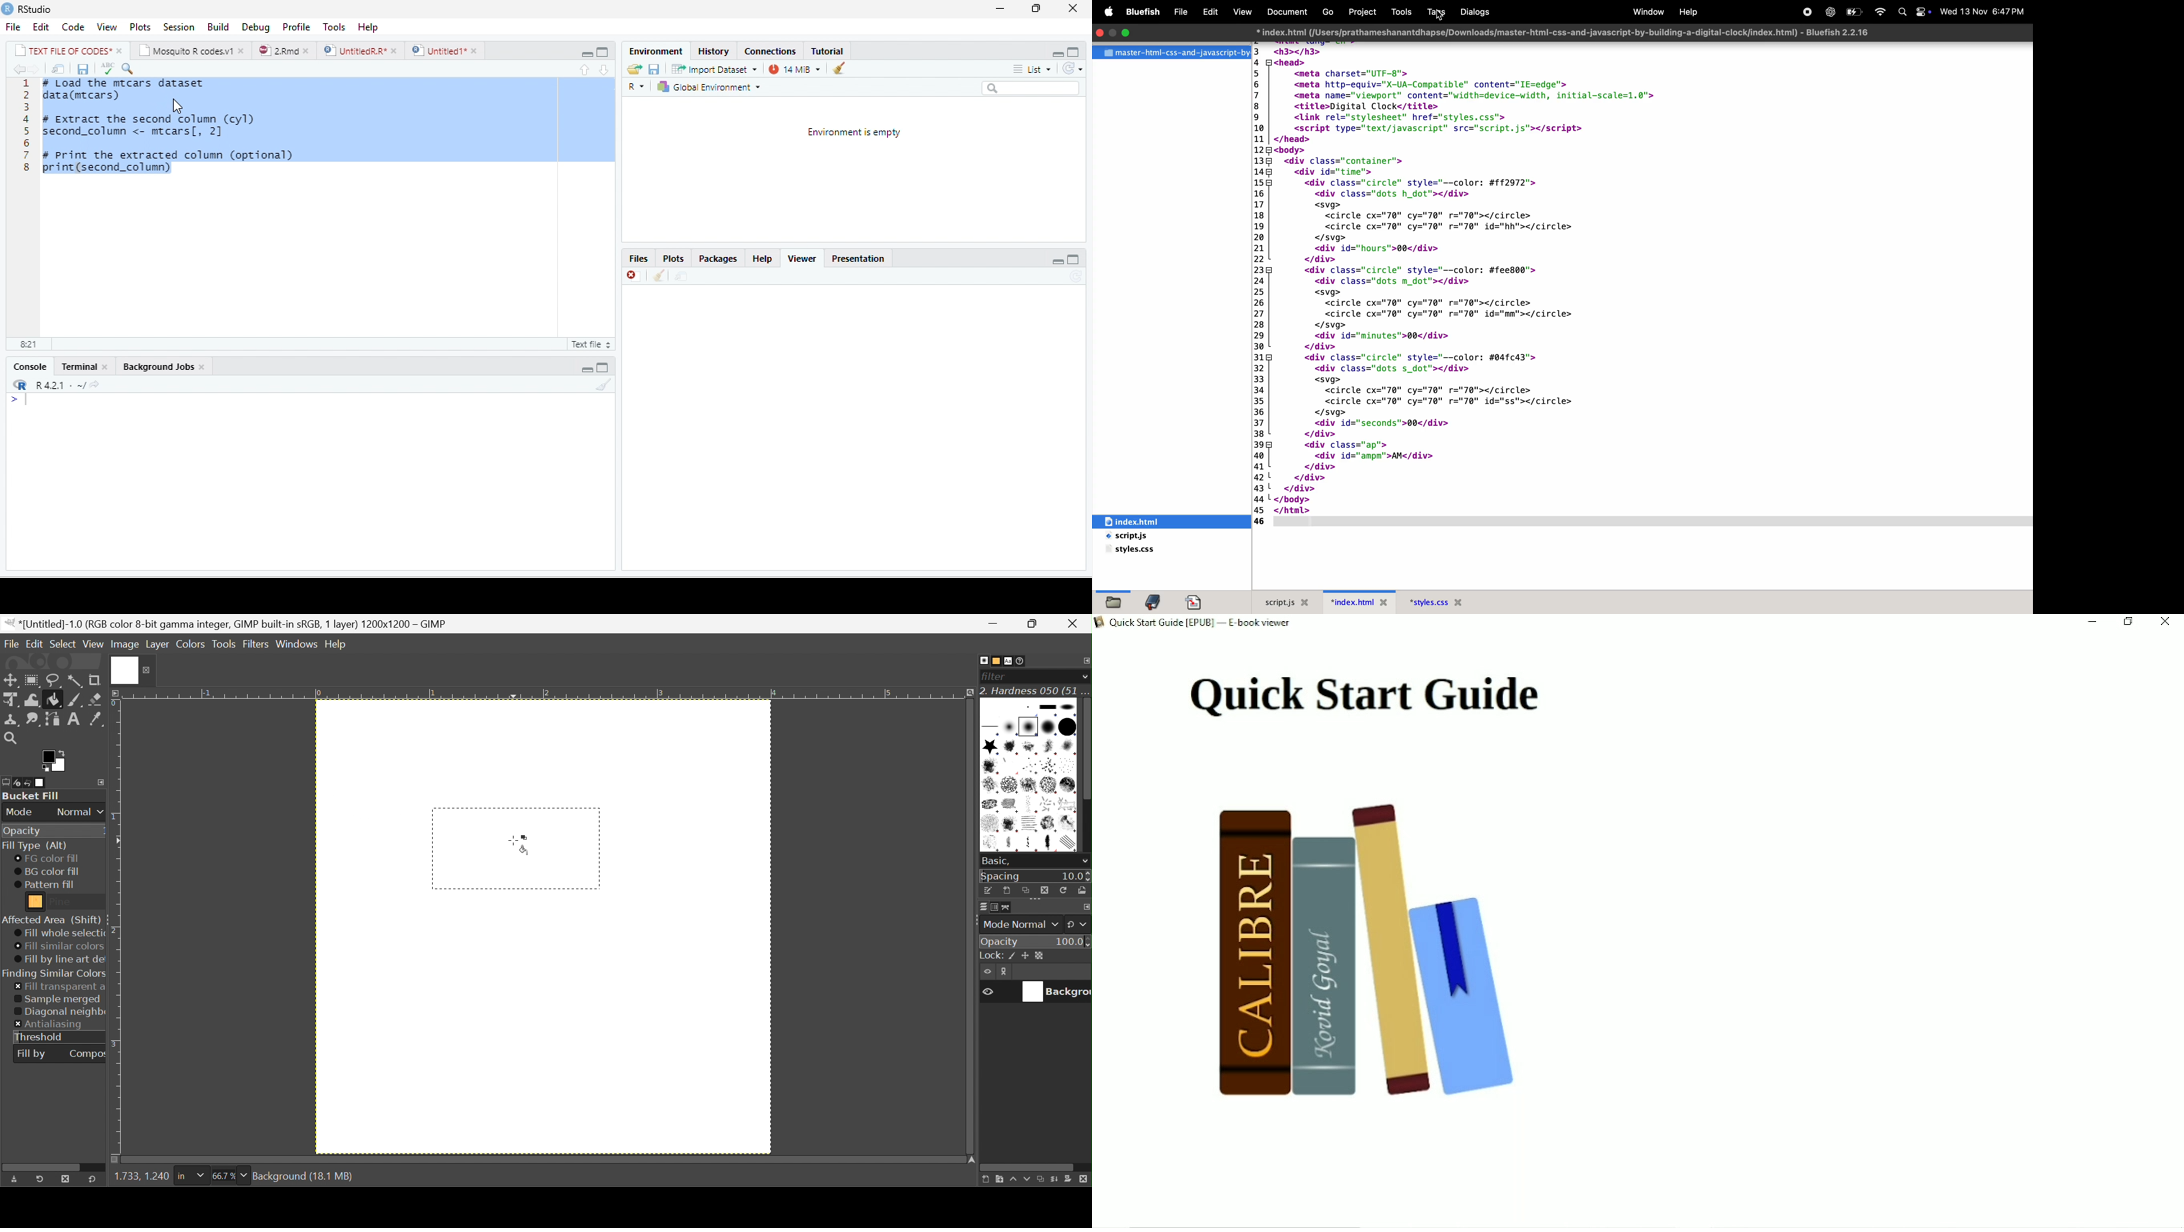 The height and width of the screenshot is (1232, 2184). What do you see at coordinates (1036, 902) in the screenshot?
I see `Options` at bounding box center [1036, 902].